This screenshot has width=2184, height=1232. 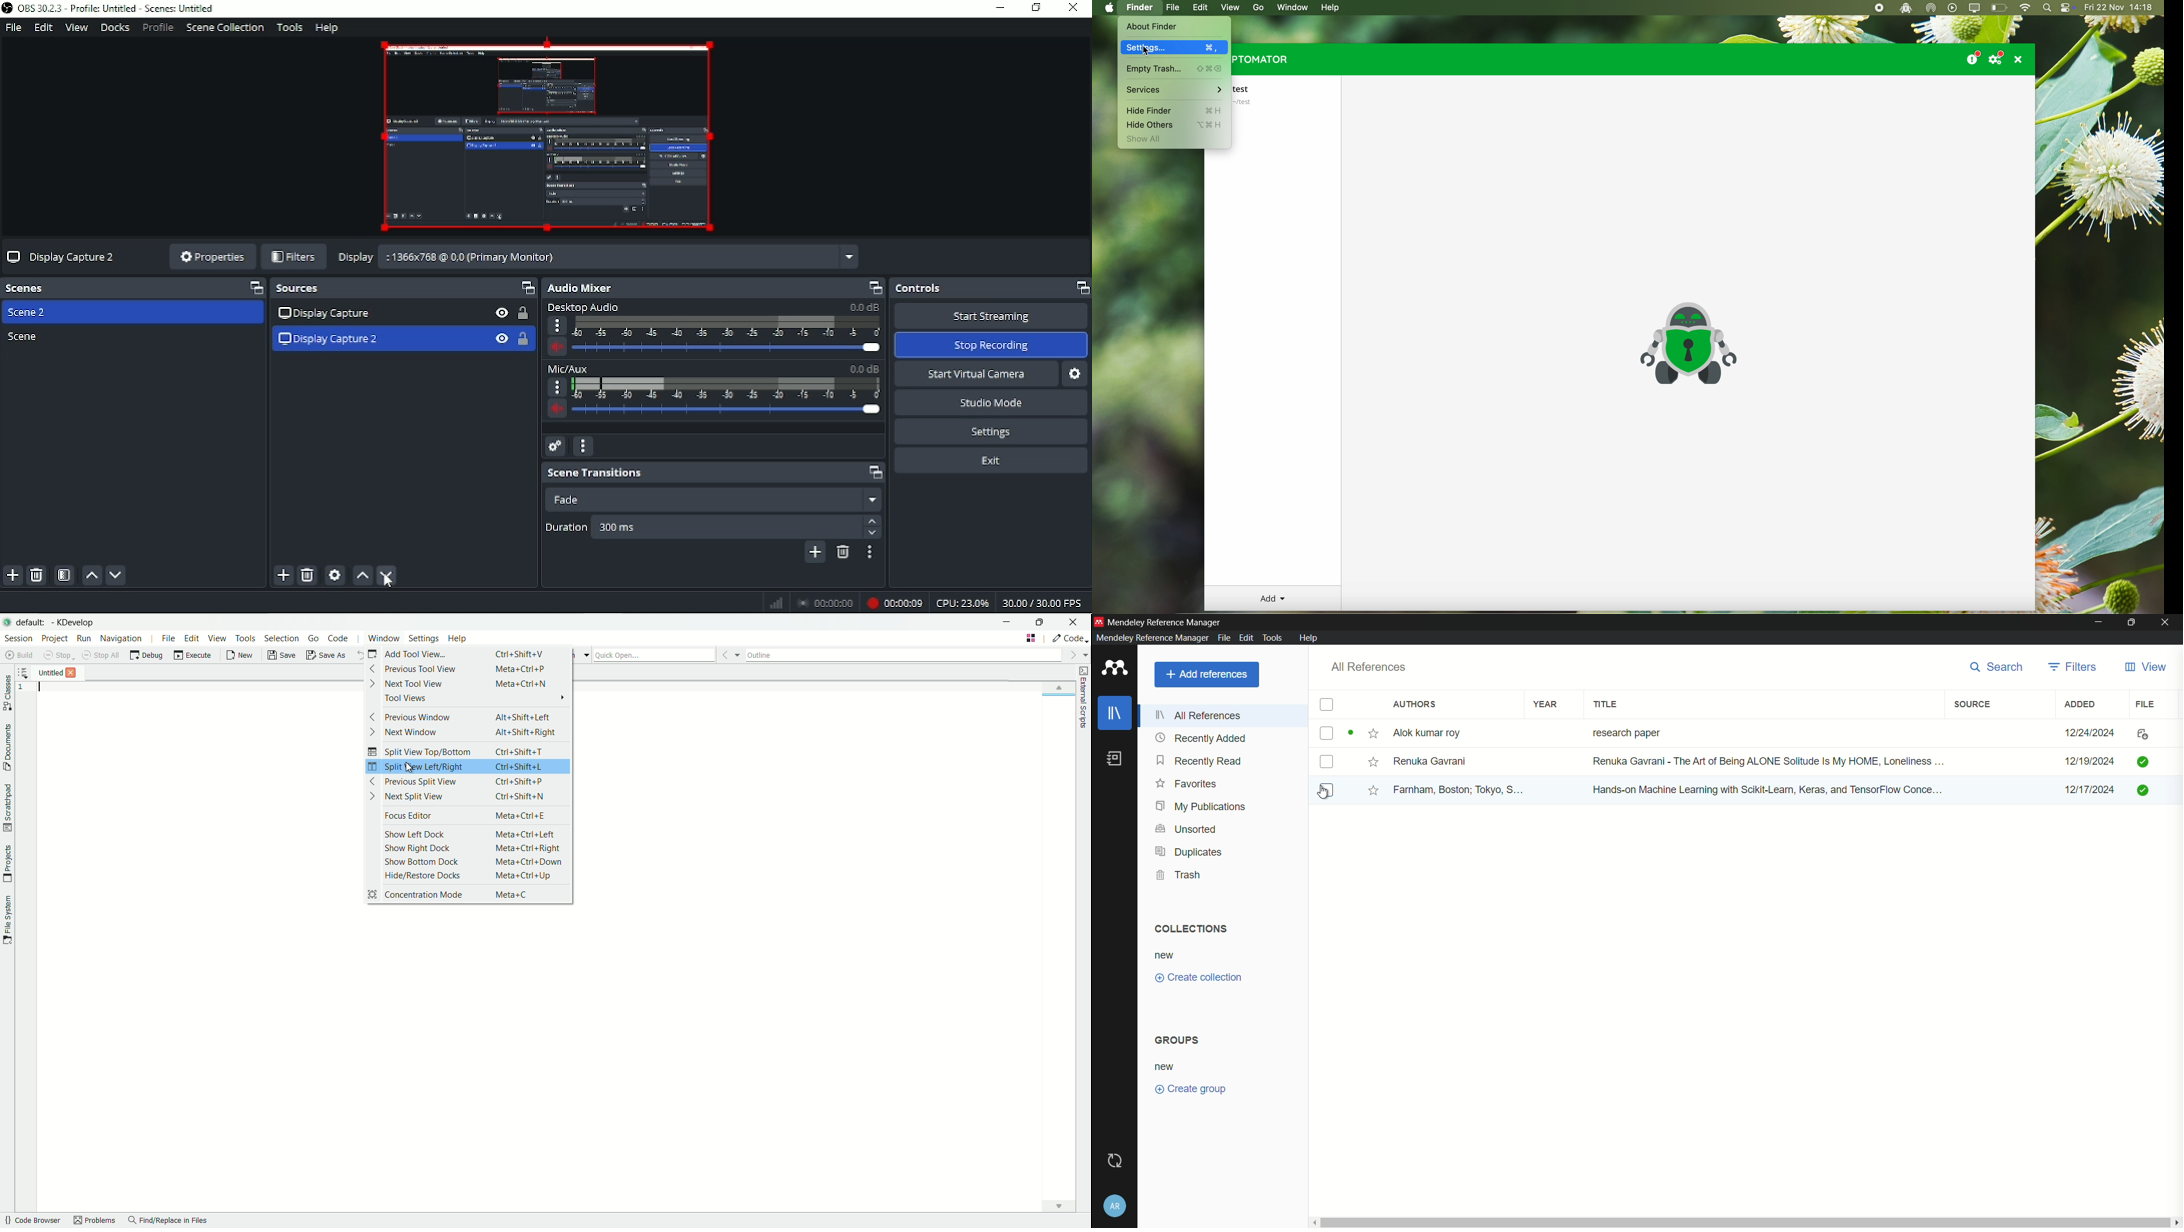 I want to click on 30.00/30.00 FPS, so click(x=1044, y=603).